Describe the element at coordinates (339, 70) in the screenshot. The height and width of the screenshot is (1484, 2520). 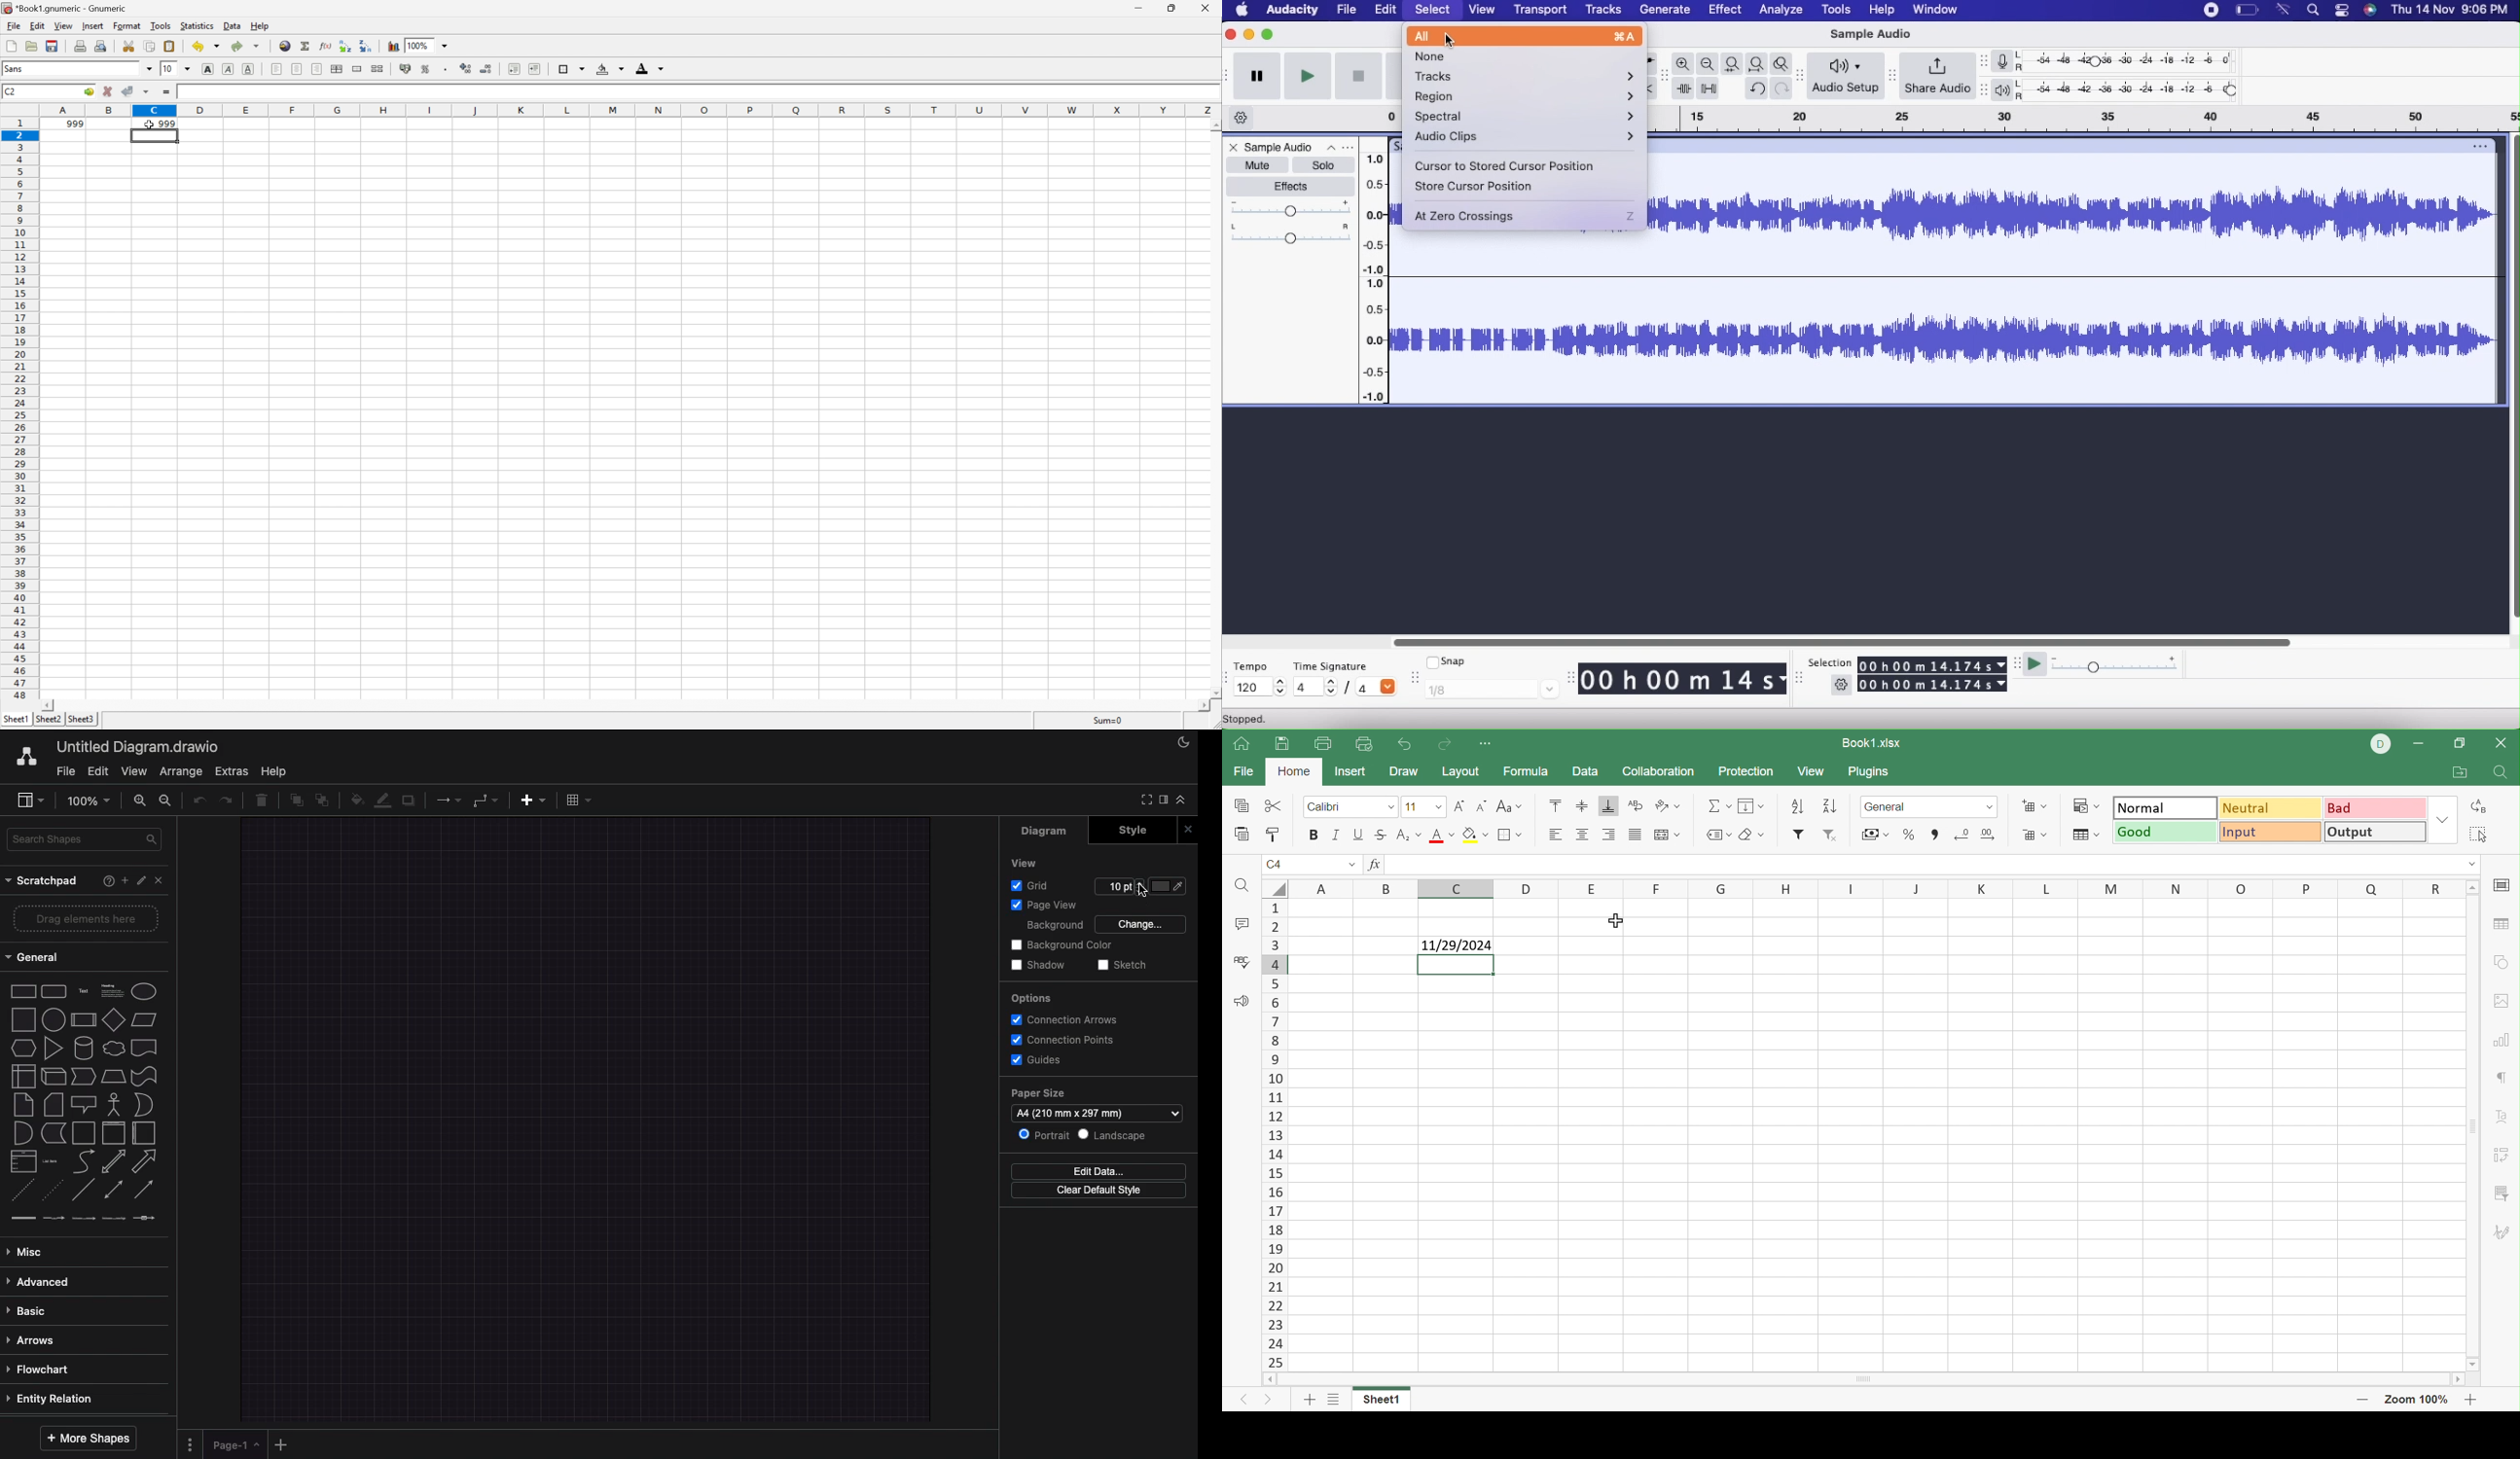
I see `center horizontally across selection` at that location.